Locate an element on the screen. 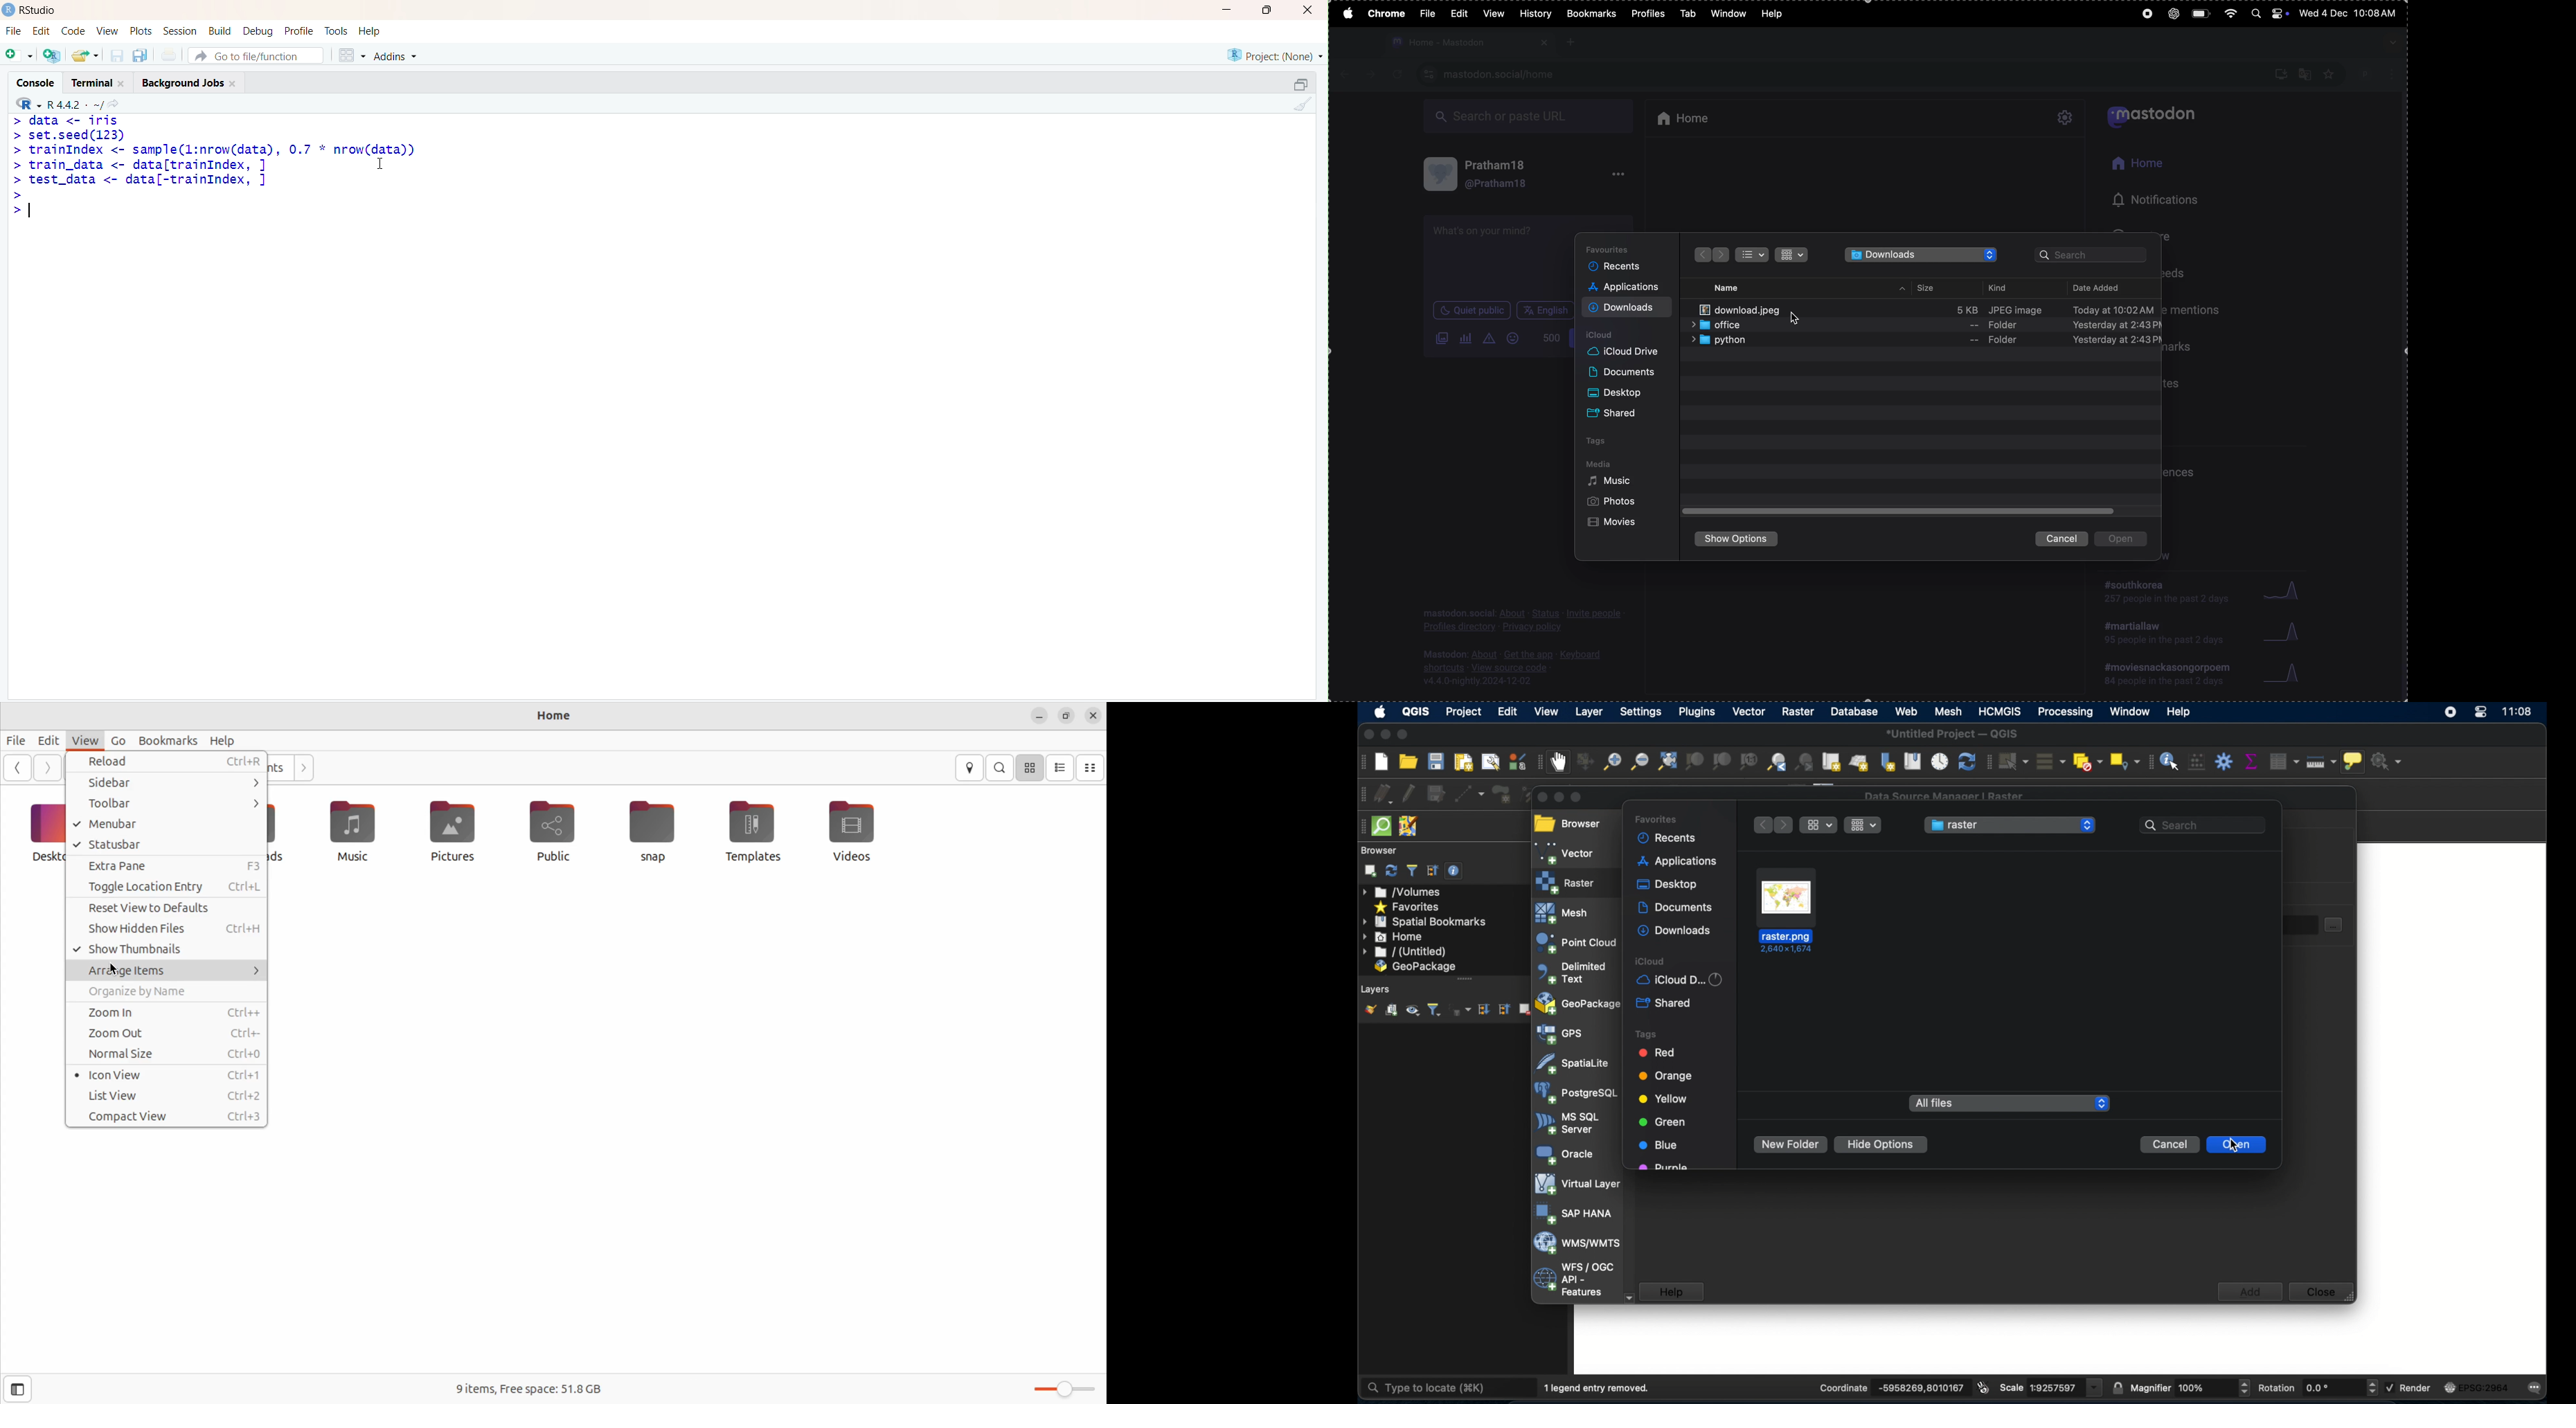 The height and width of the screenshot is (1428, 2576). list view is located at coordinates (1060, 768).